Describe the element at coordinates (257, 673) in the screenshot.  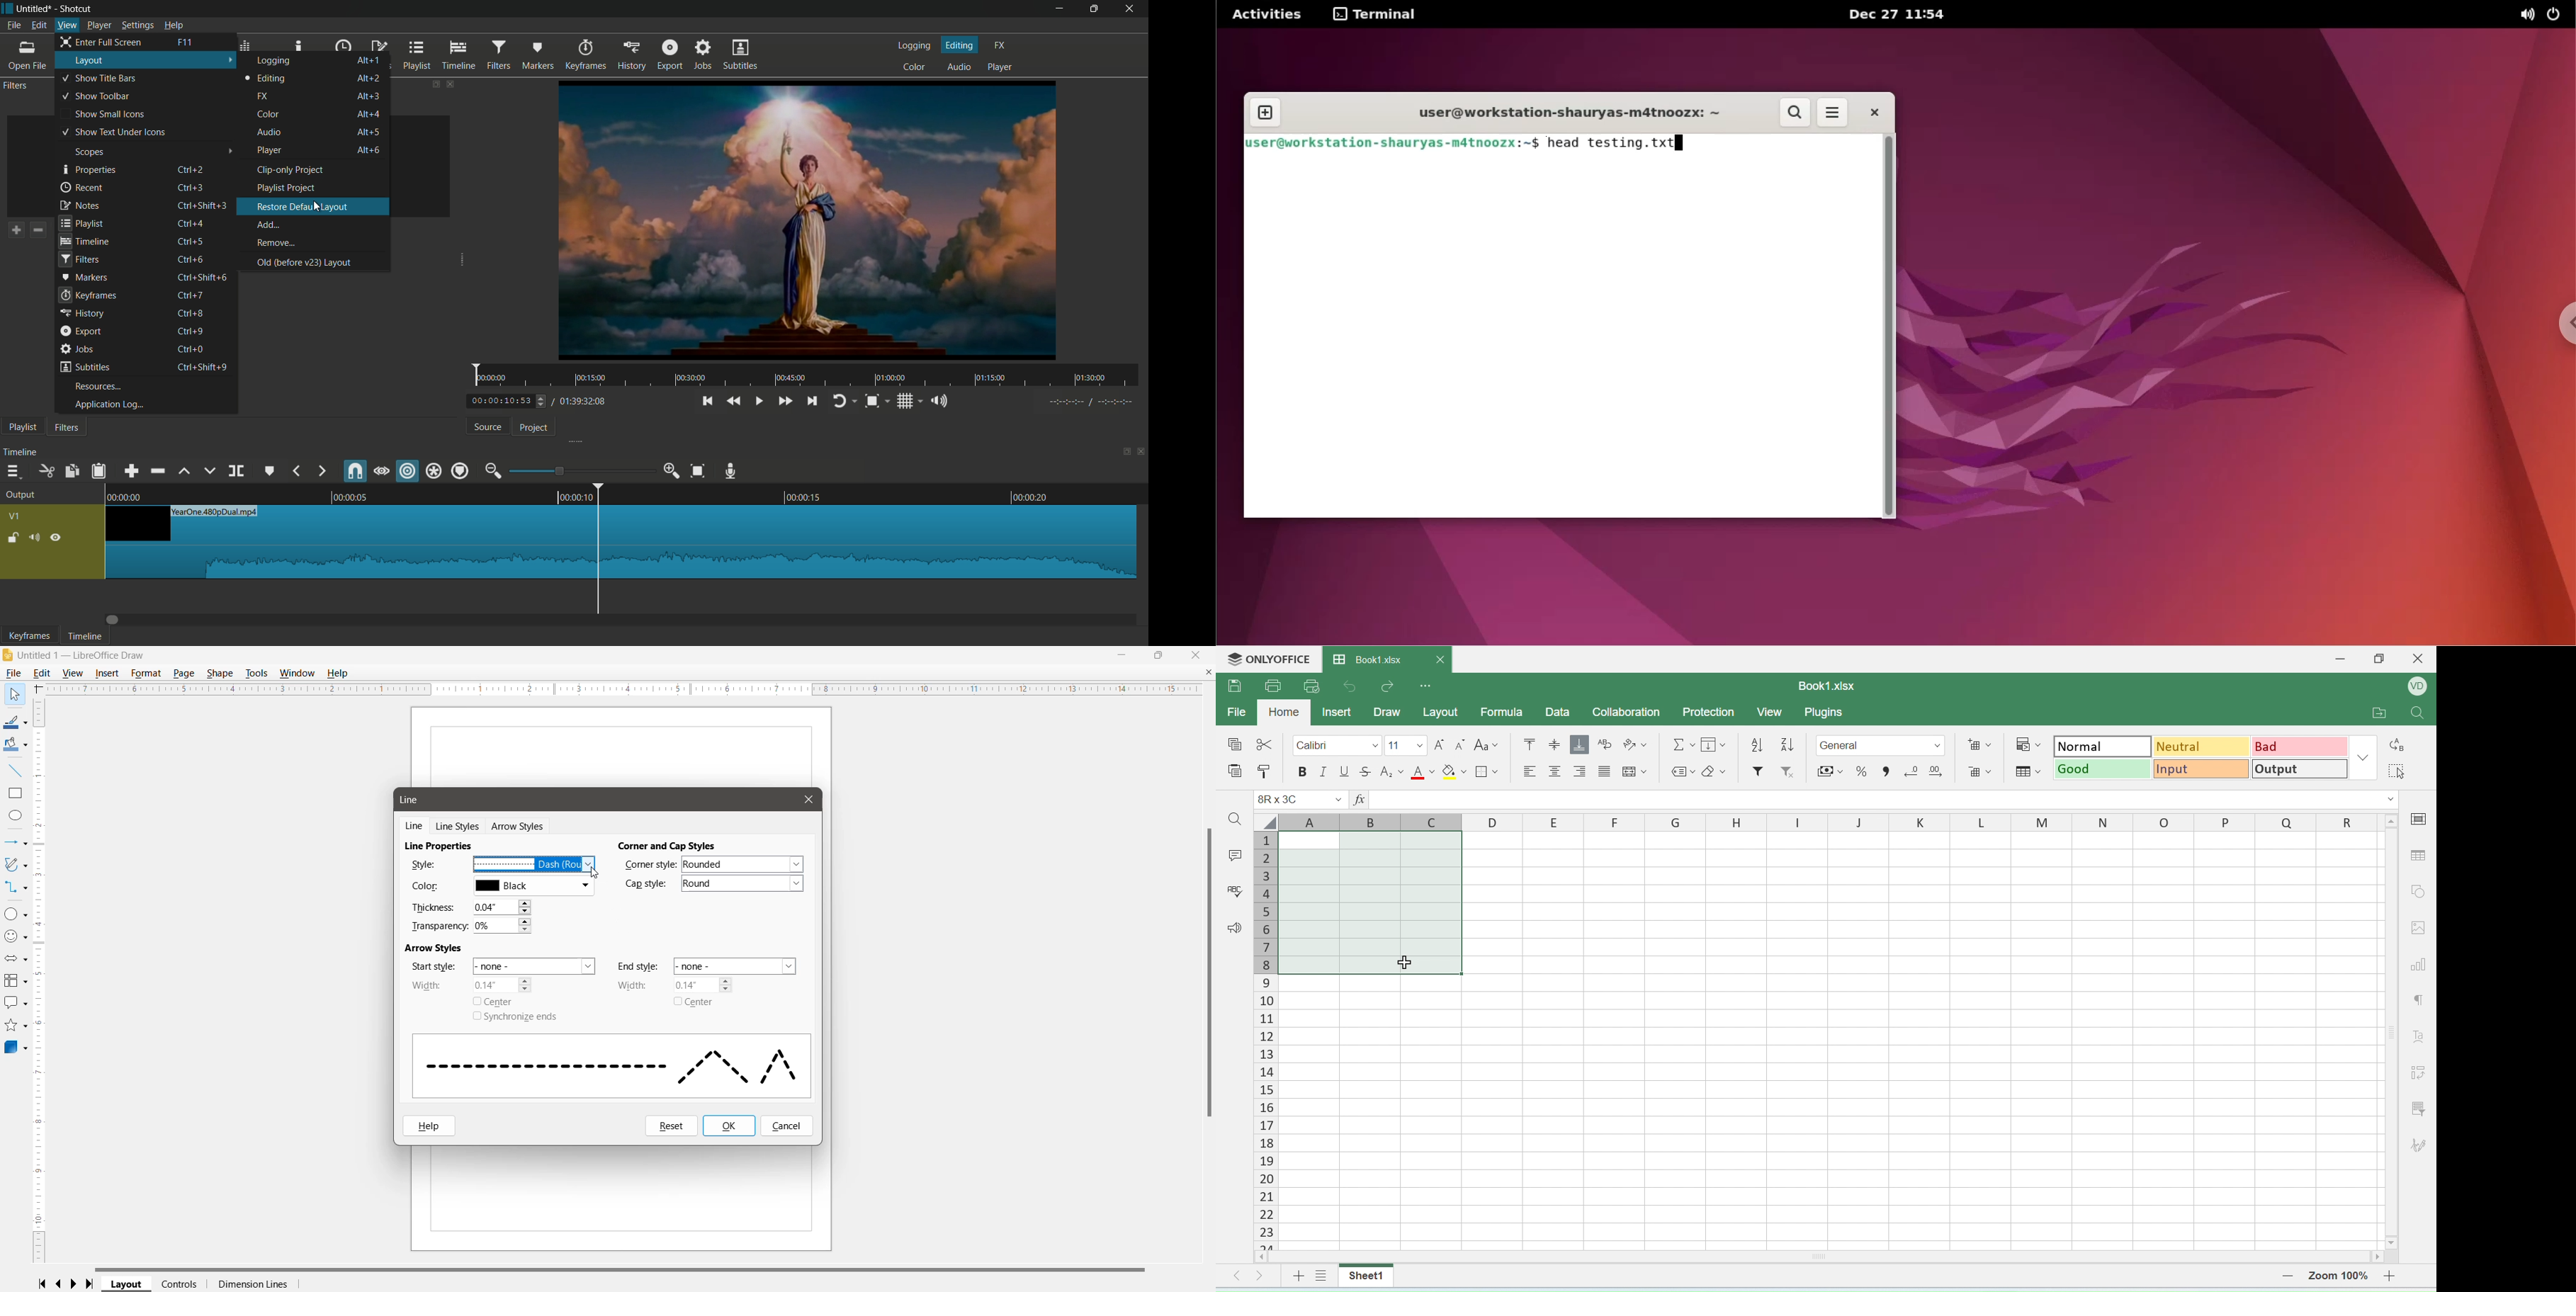
I see `Tools` at that location.